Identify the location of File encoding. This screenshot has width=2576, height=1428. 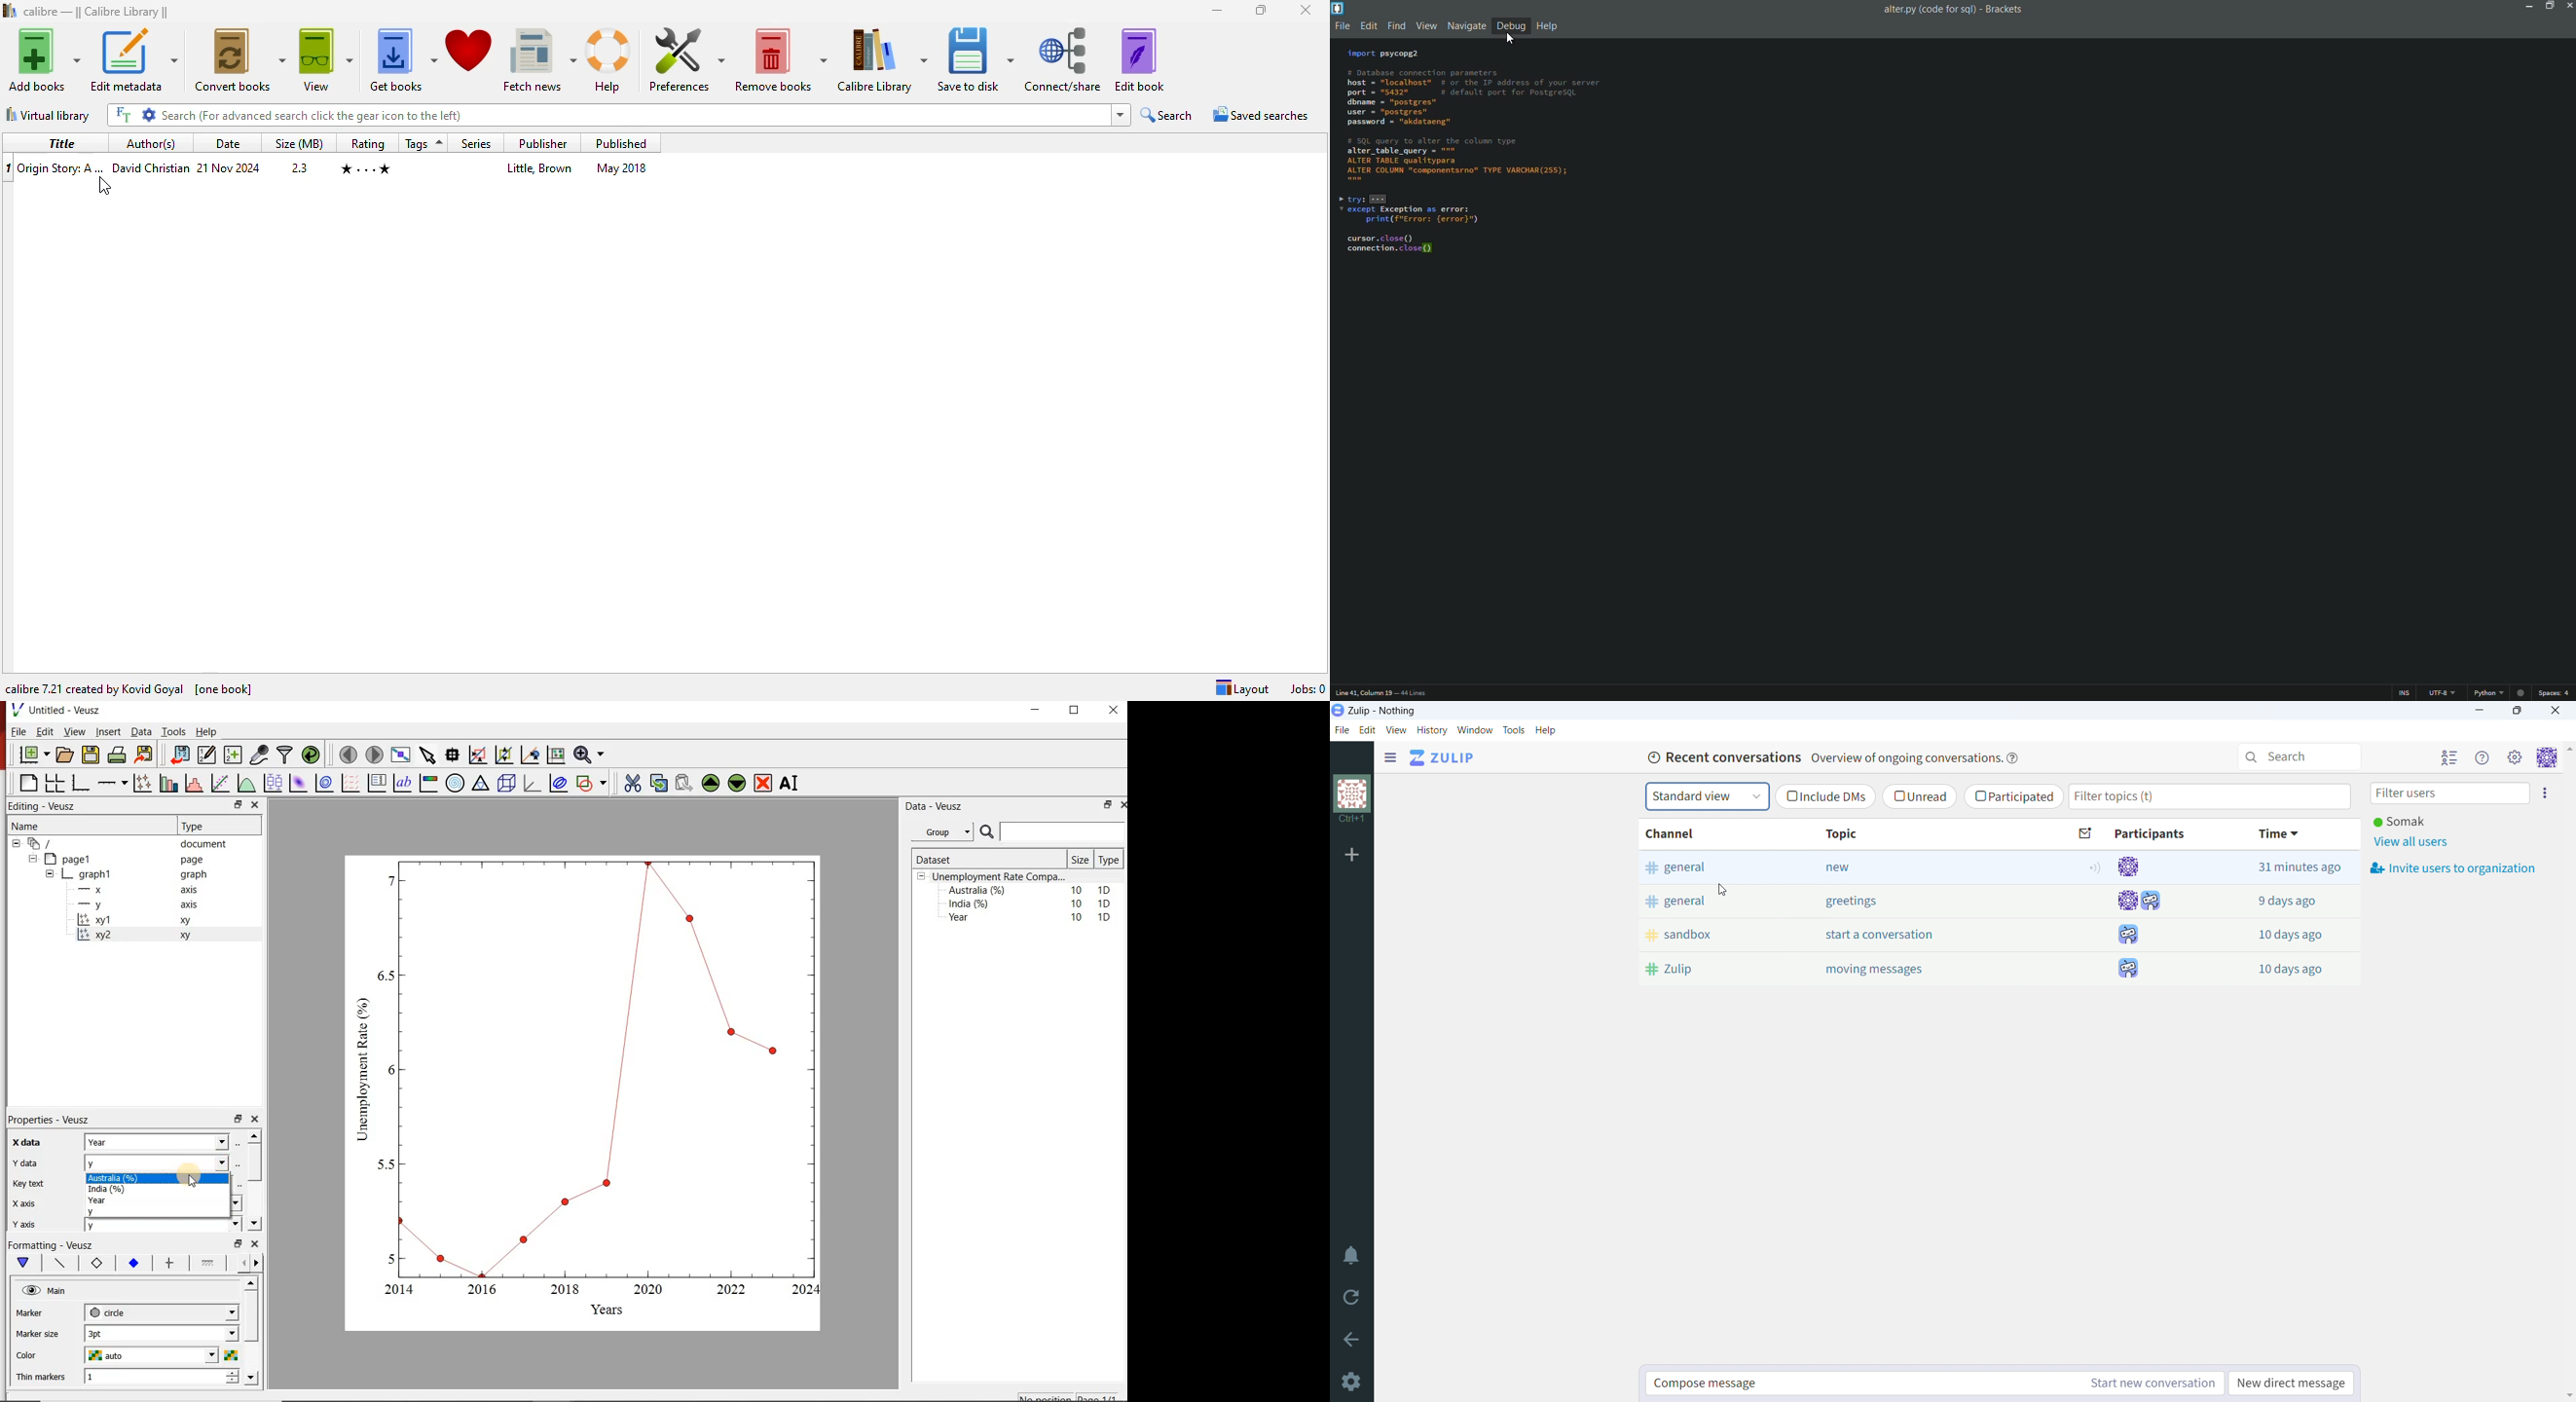
(2444, 694).